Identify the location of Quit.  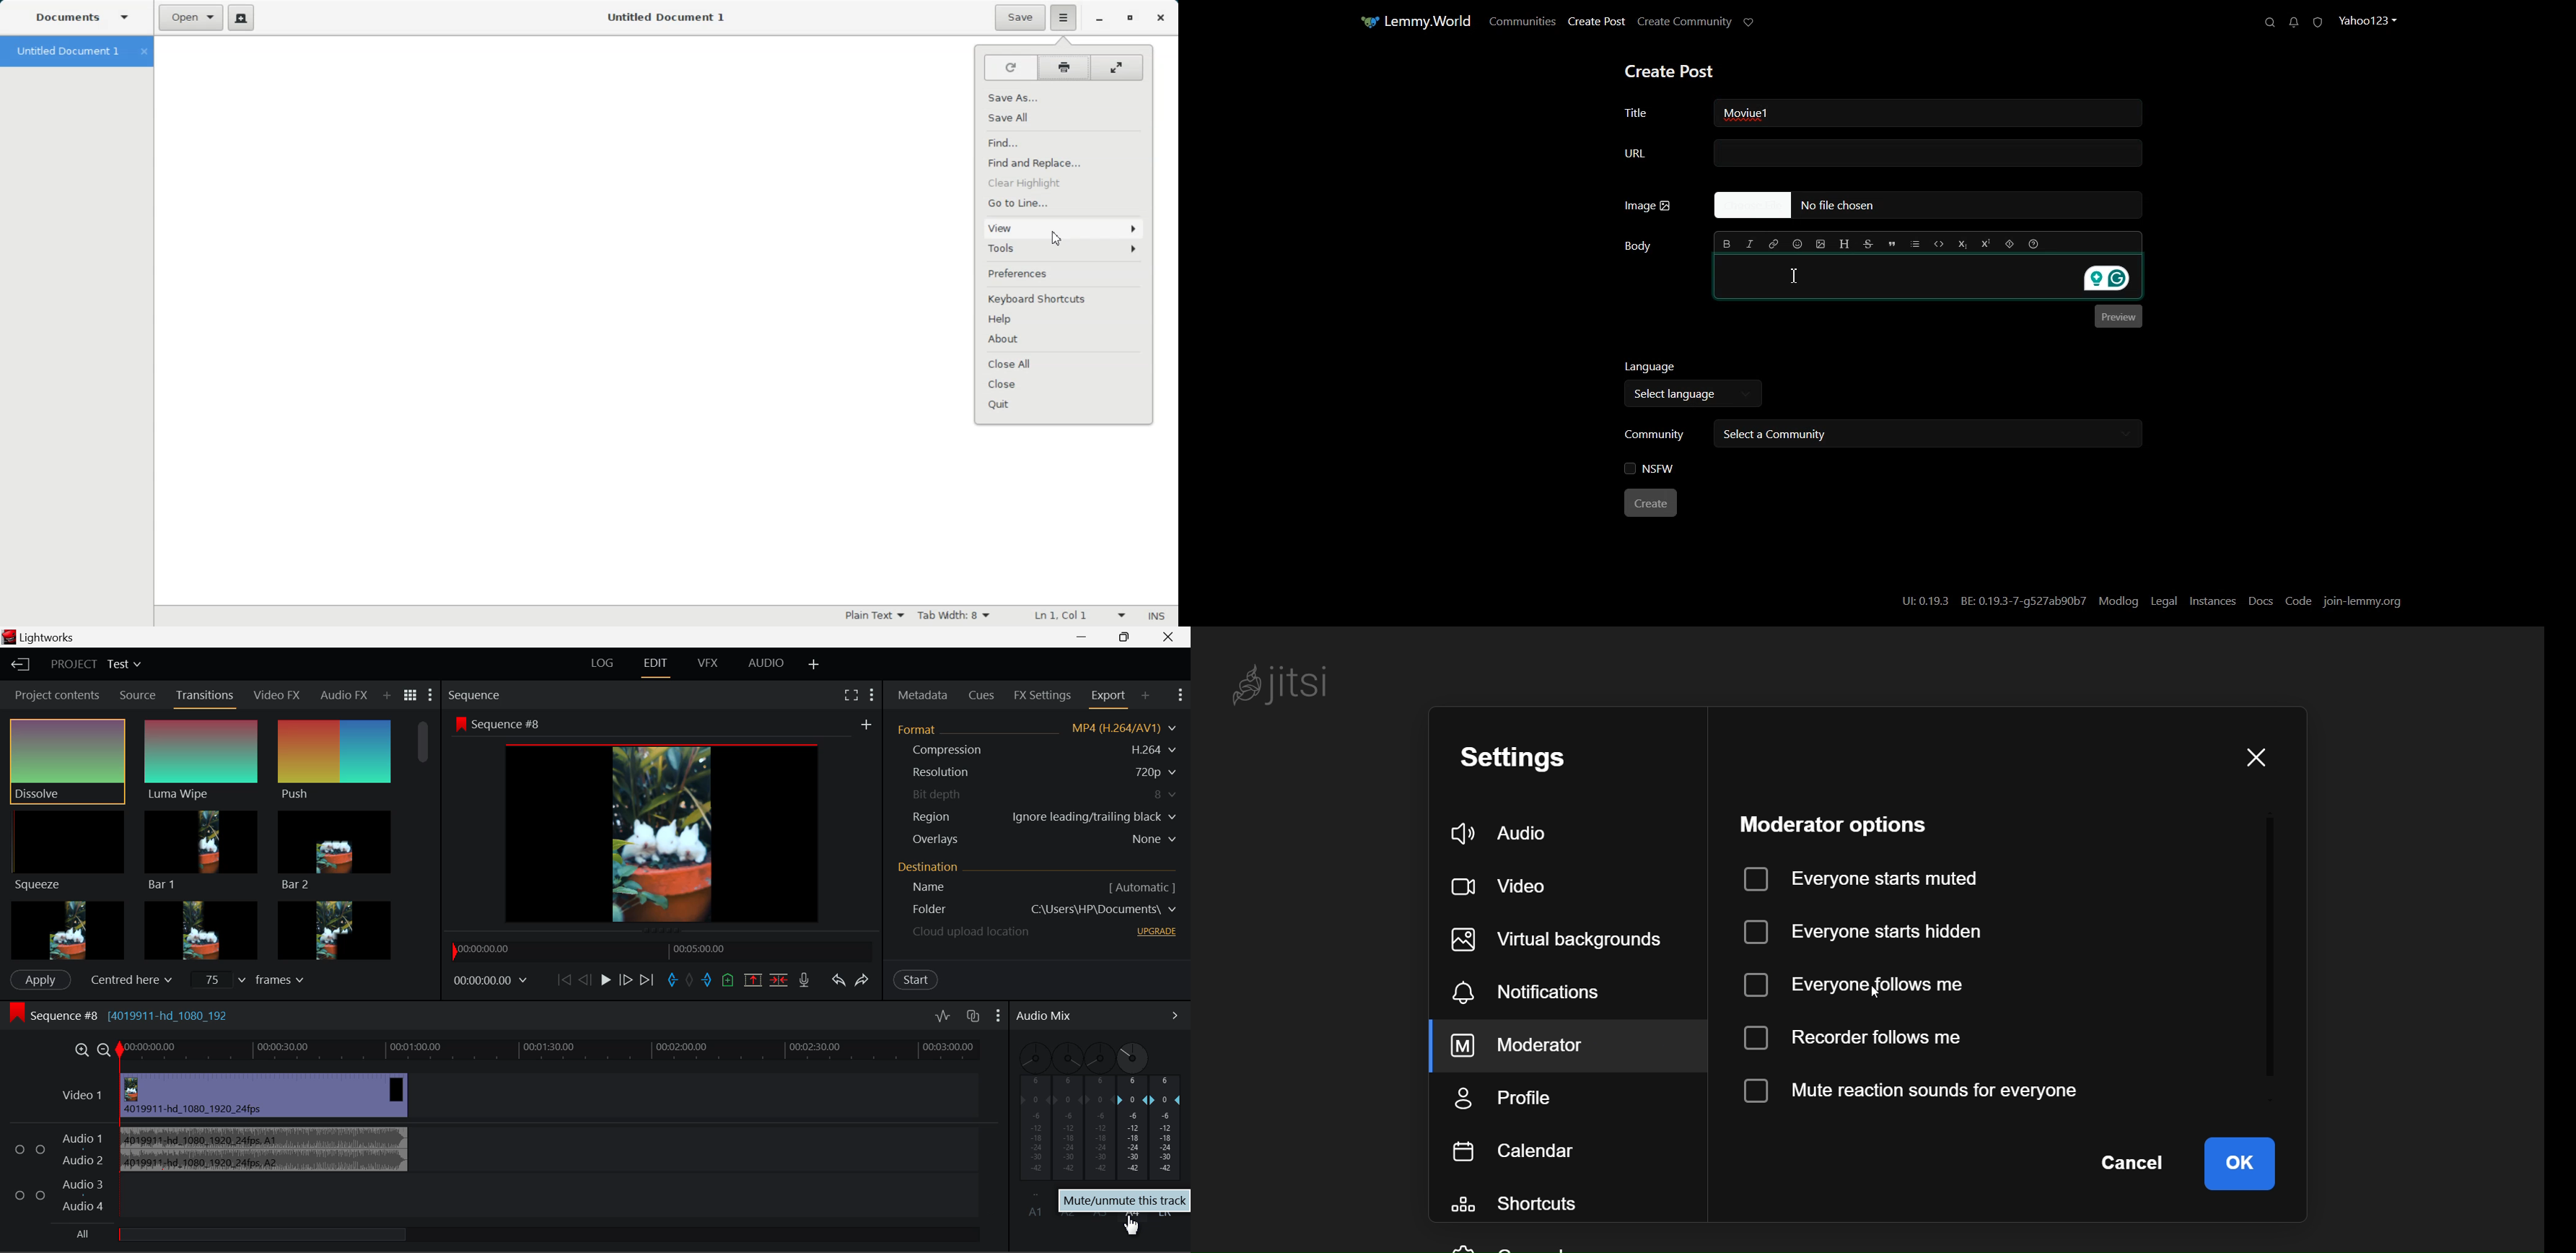
(1065, 405).